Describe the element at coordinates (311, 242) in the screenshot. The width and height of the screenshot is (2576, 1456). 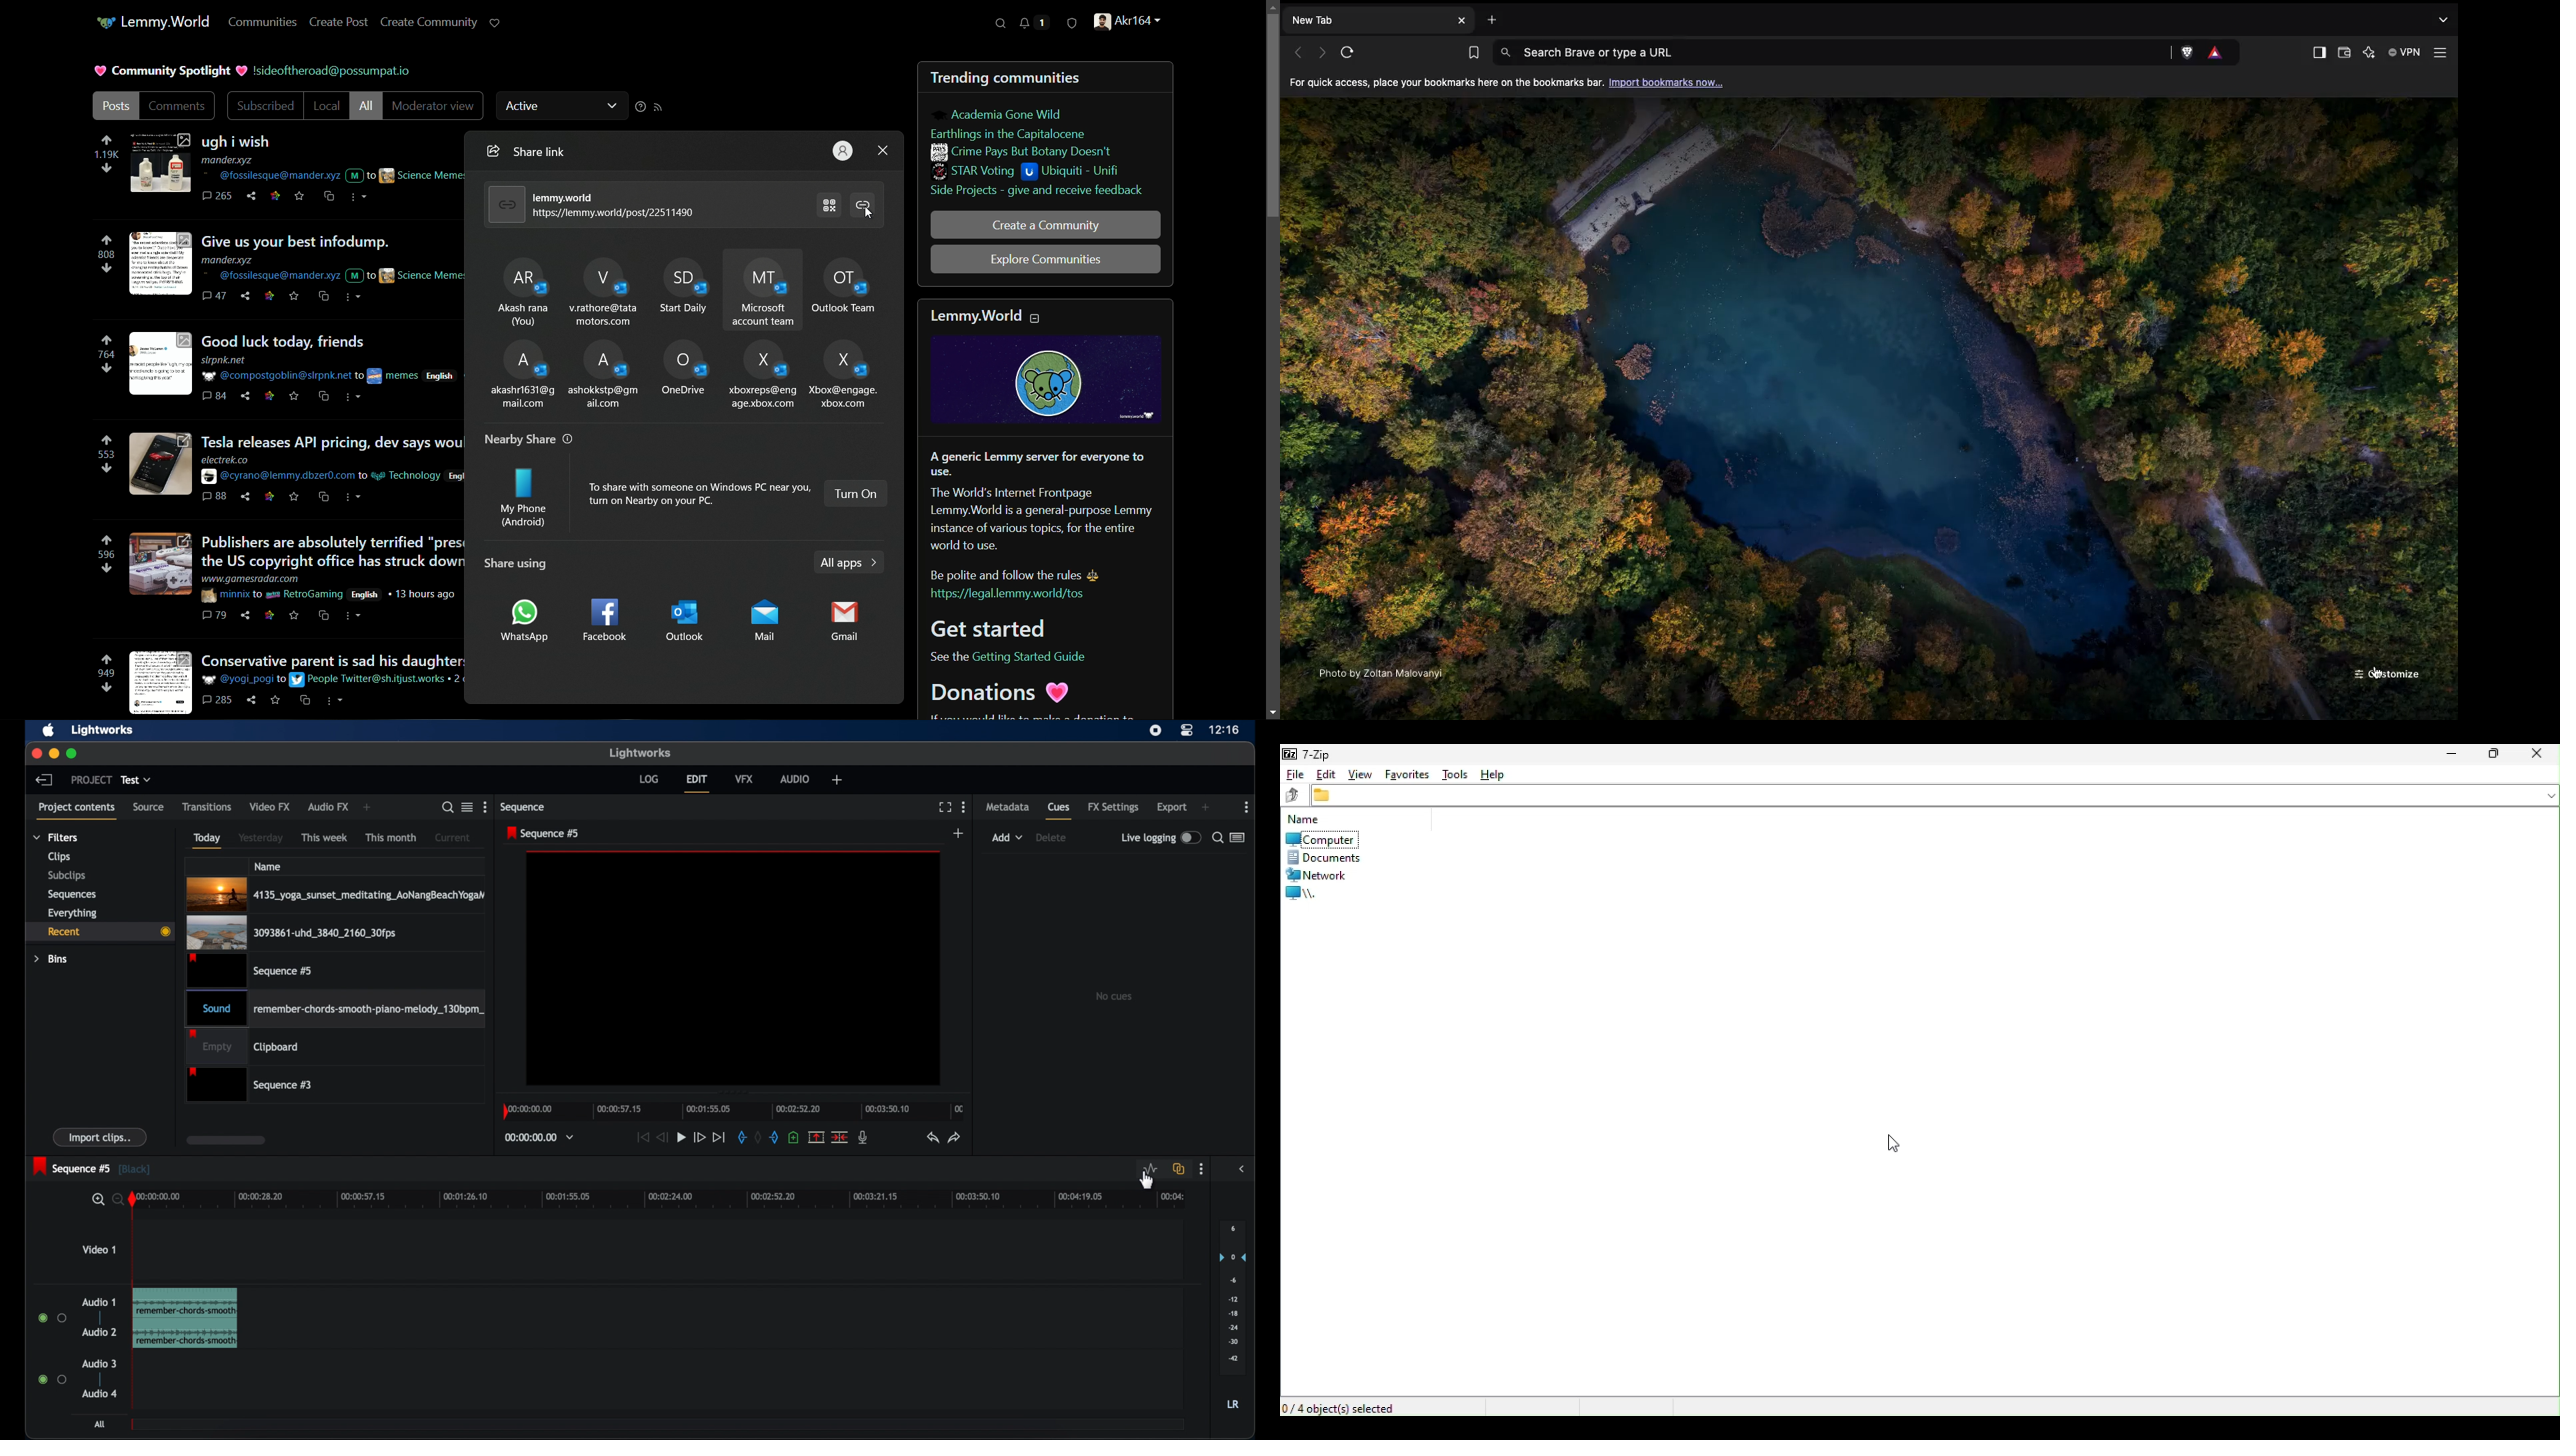
I see `give us your best infodump.` at that location.